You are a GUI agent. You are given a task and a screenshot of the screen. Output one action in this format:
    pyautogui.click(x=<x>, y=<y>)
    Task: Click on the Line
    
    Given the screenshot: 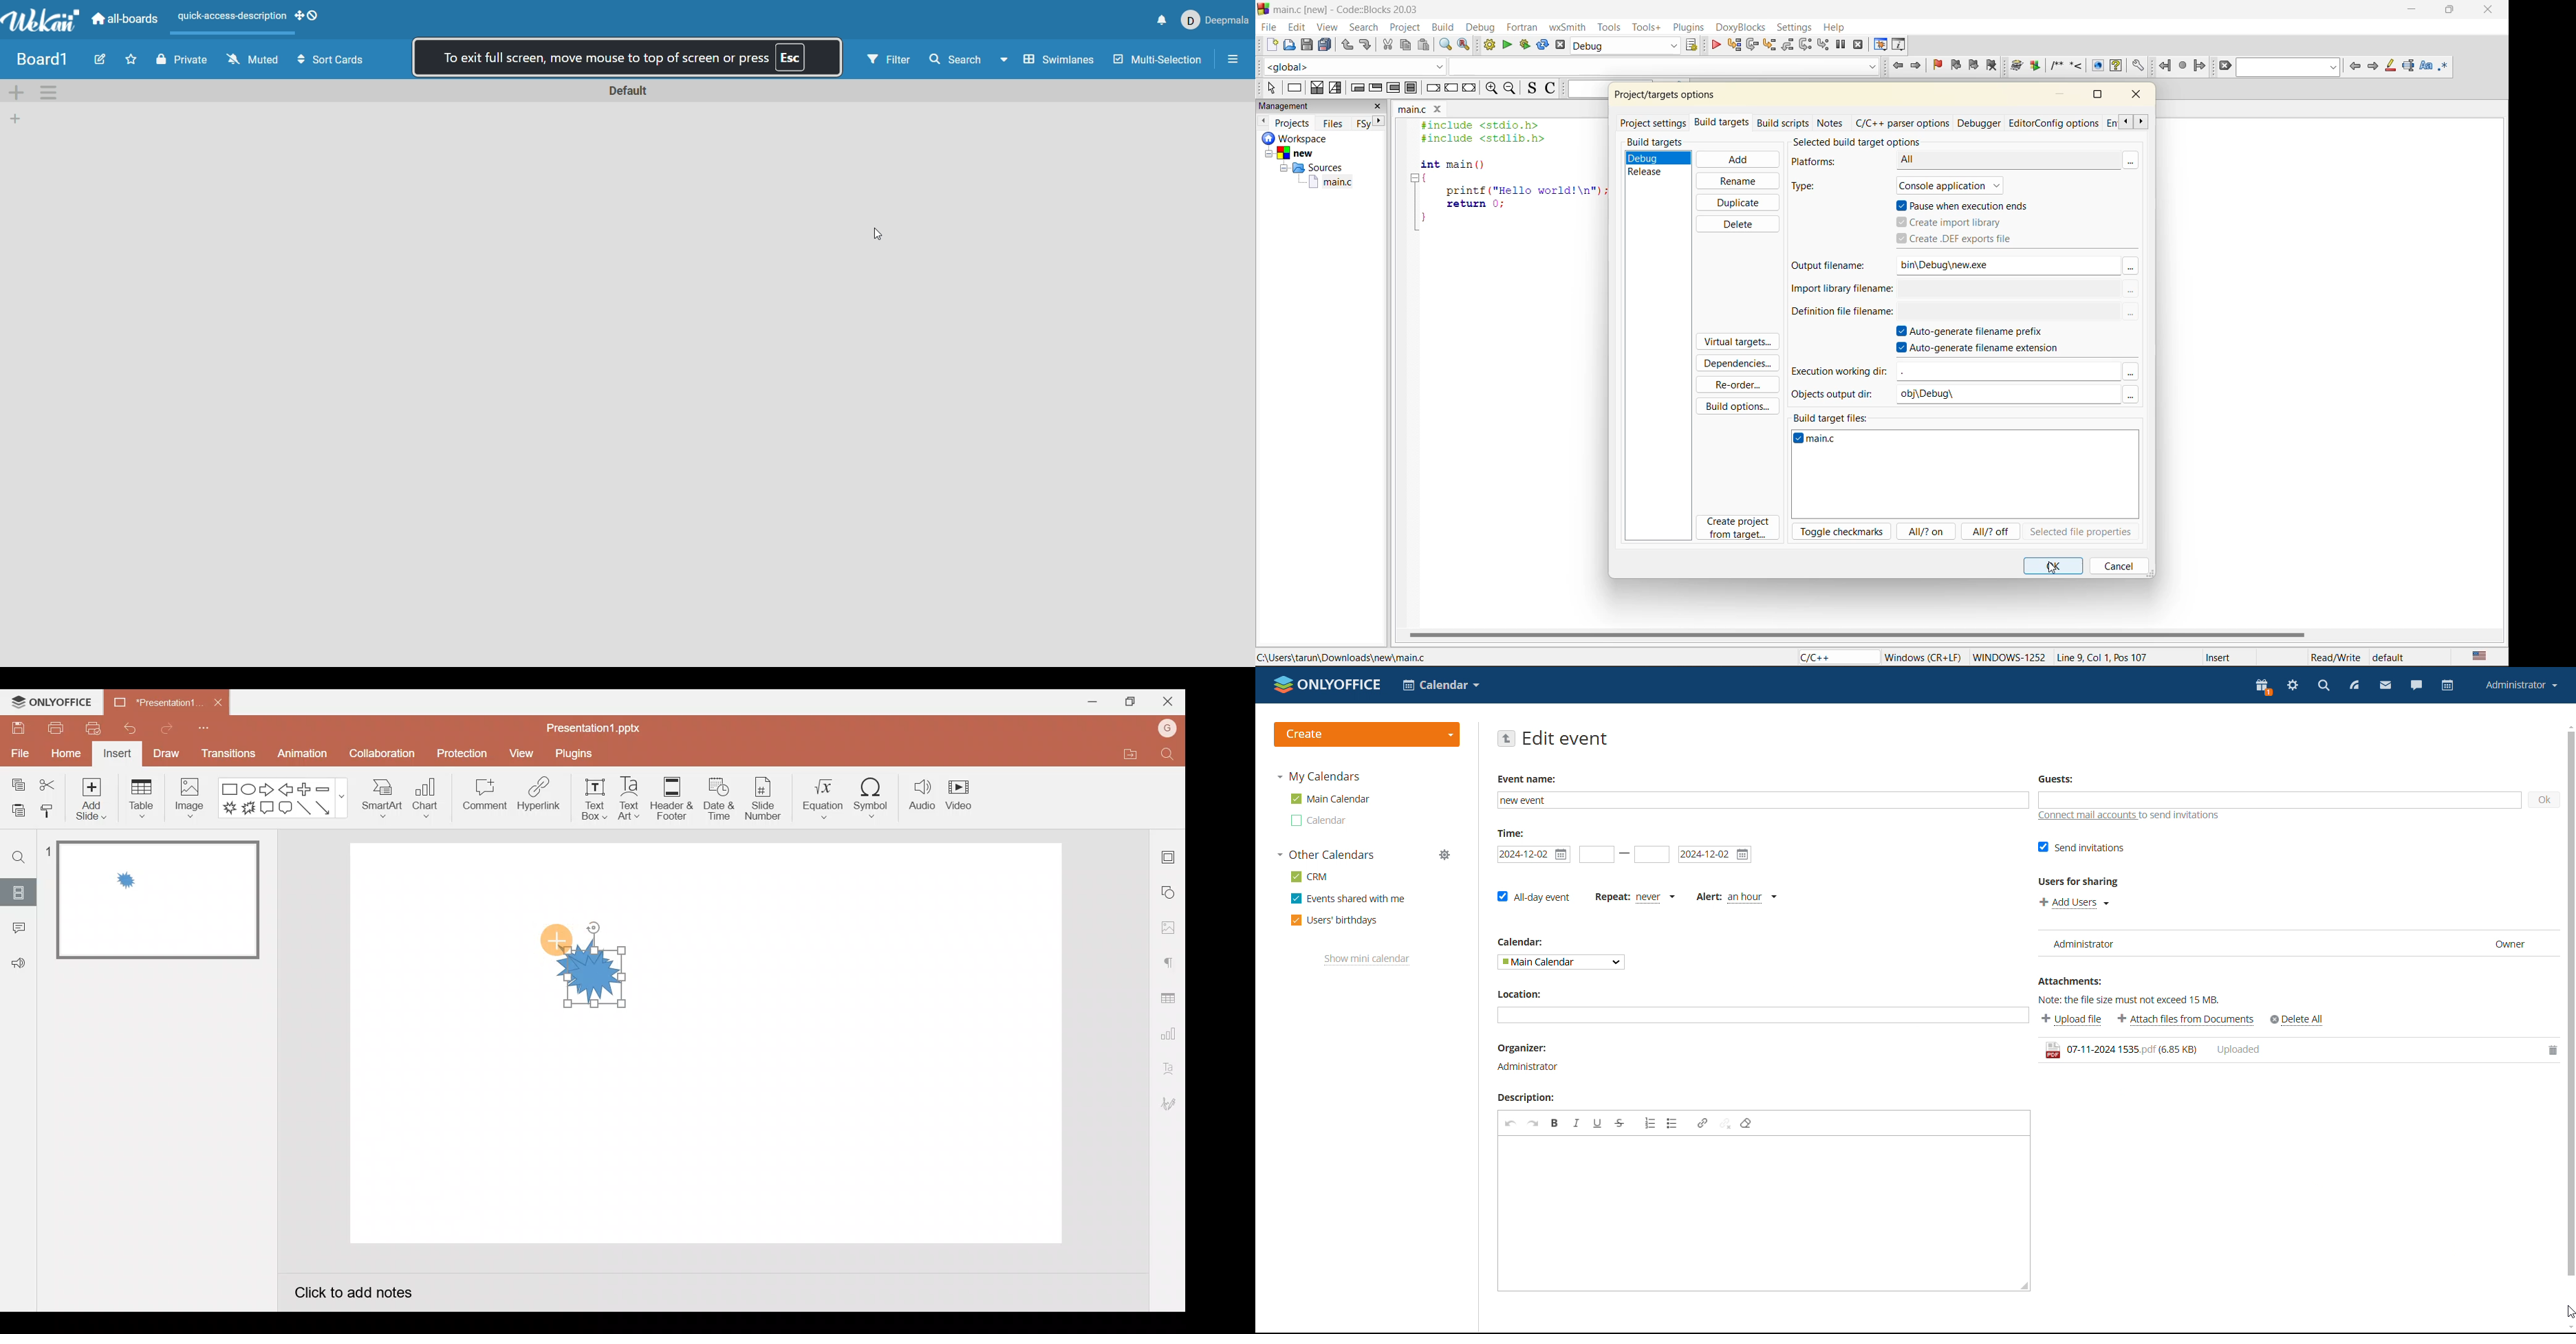 What is the action you would take?
    pyautogui.click(x=303, y=810)
    